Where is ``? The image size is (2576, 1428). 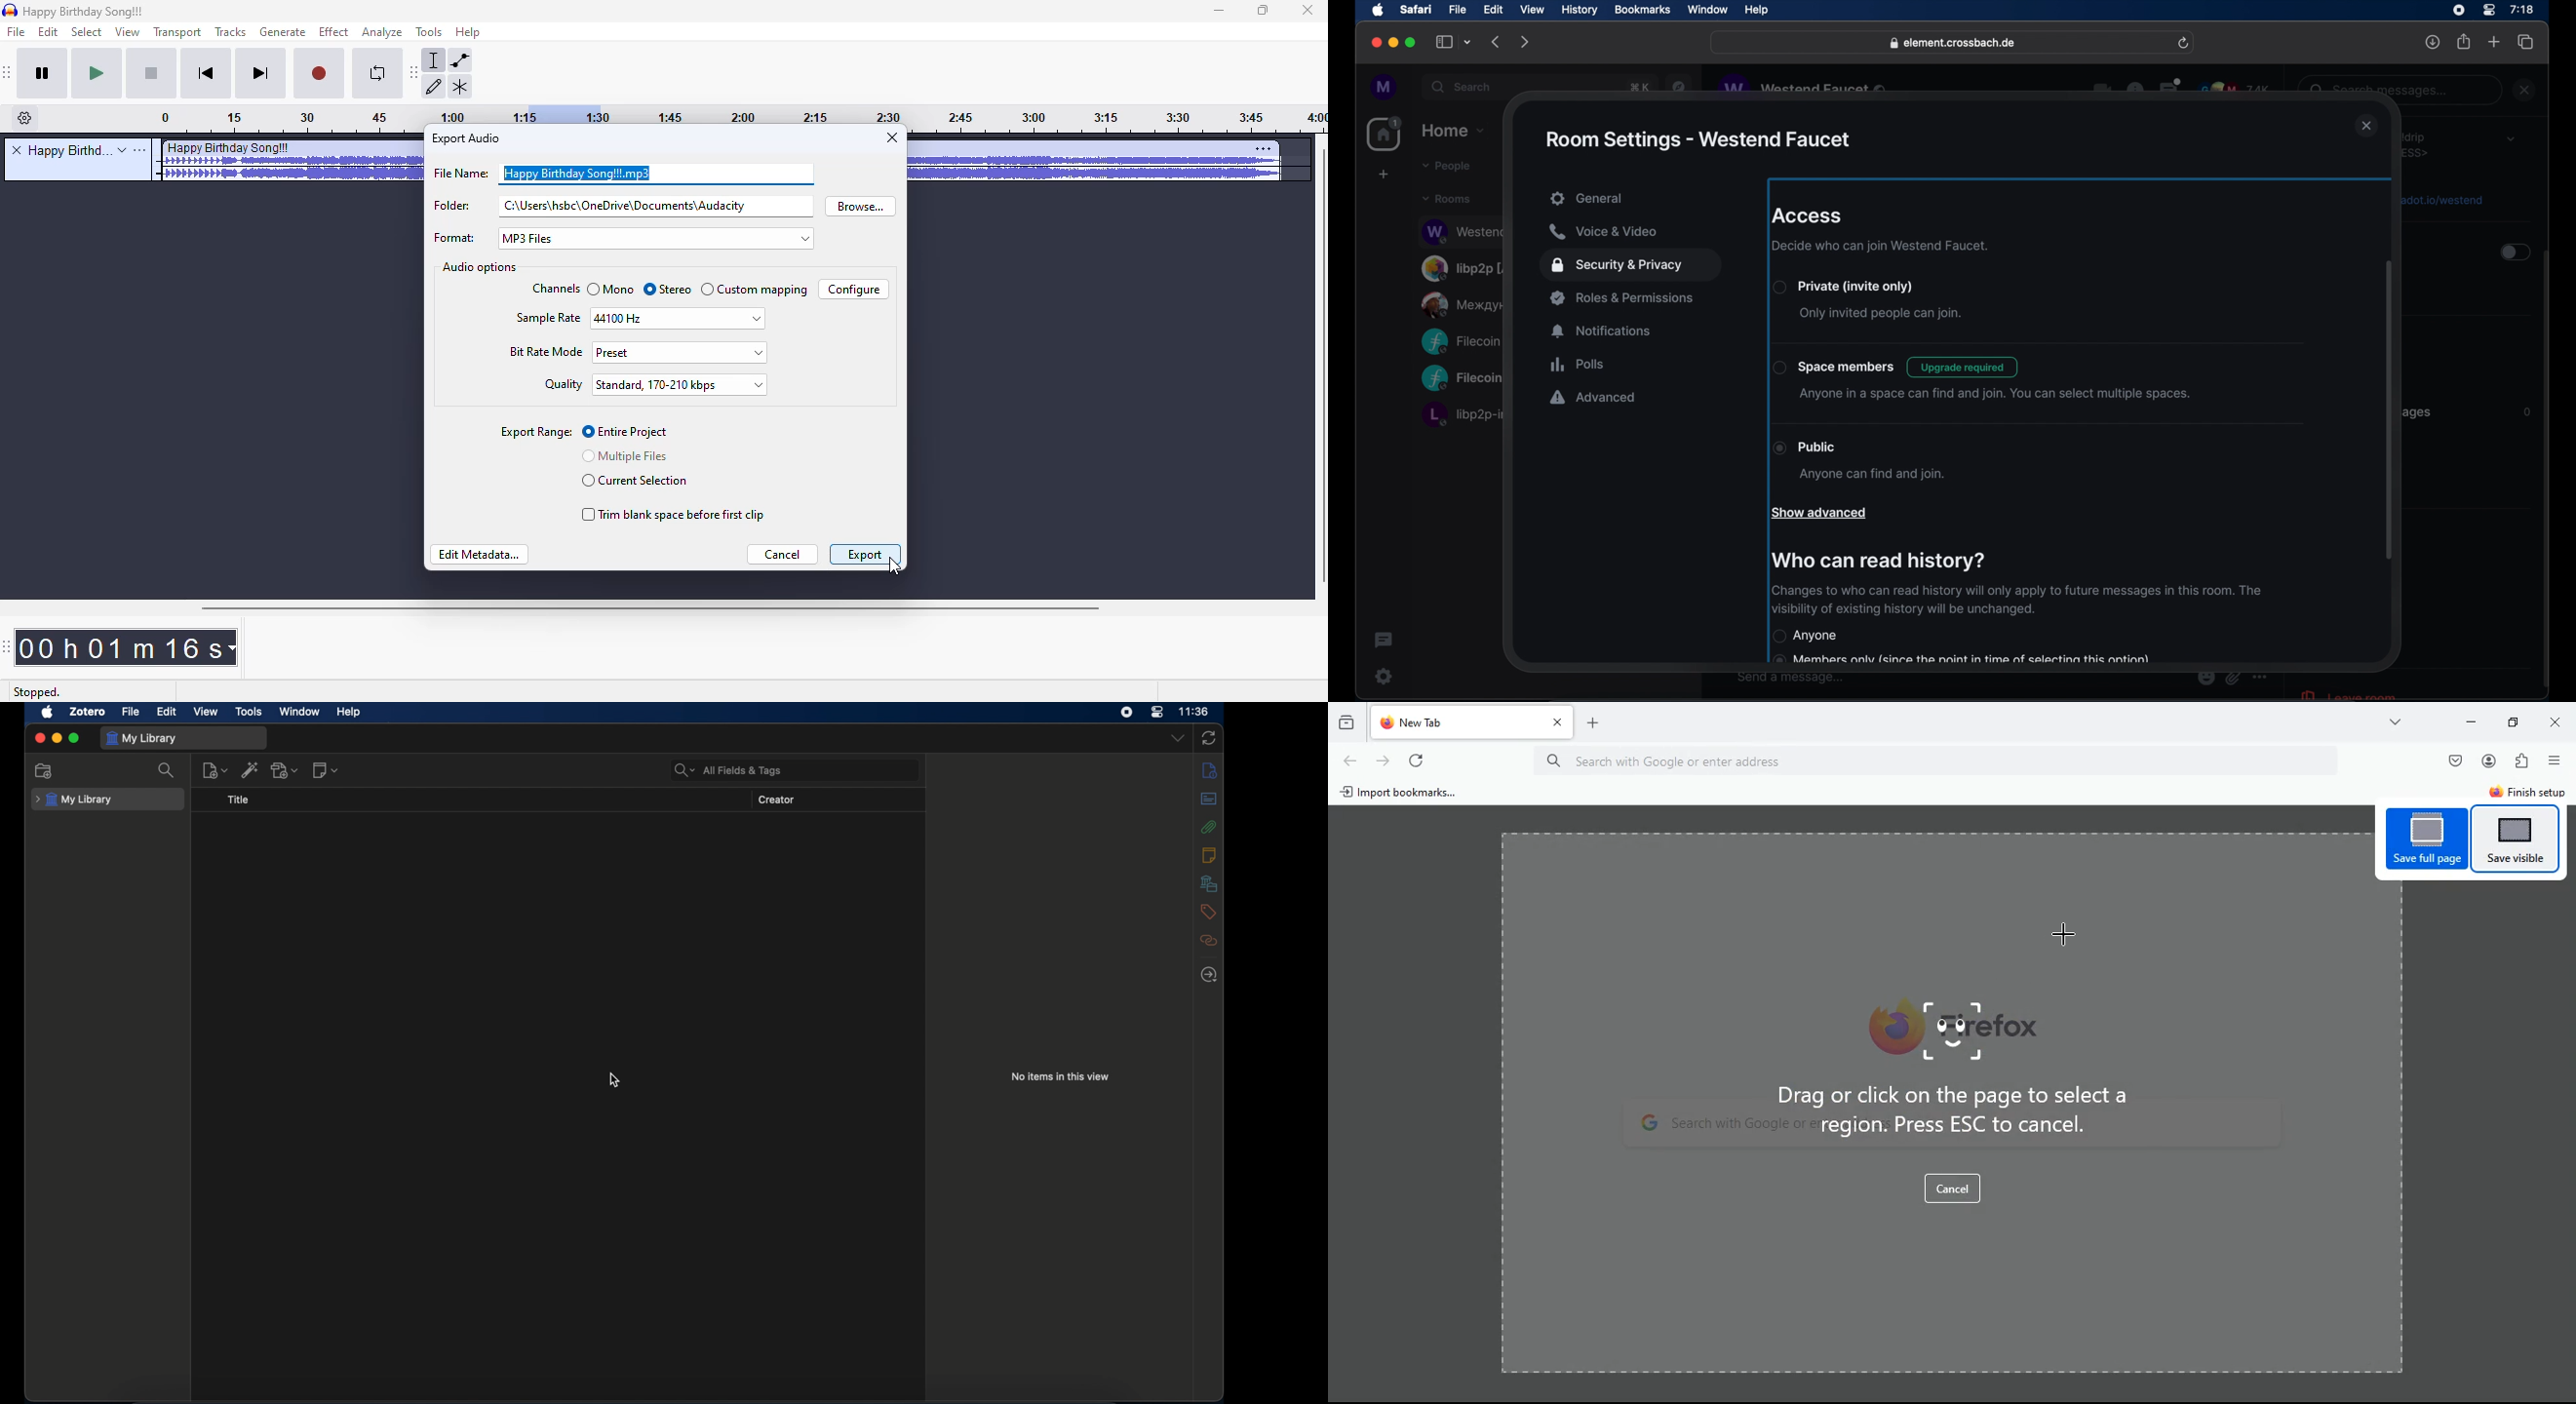  is located at coordinates (2526, 412).